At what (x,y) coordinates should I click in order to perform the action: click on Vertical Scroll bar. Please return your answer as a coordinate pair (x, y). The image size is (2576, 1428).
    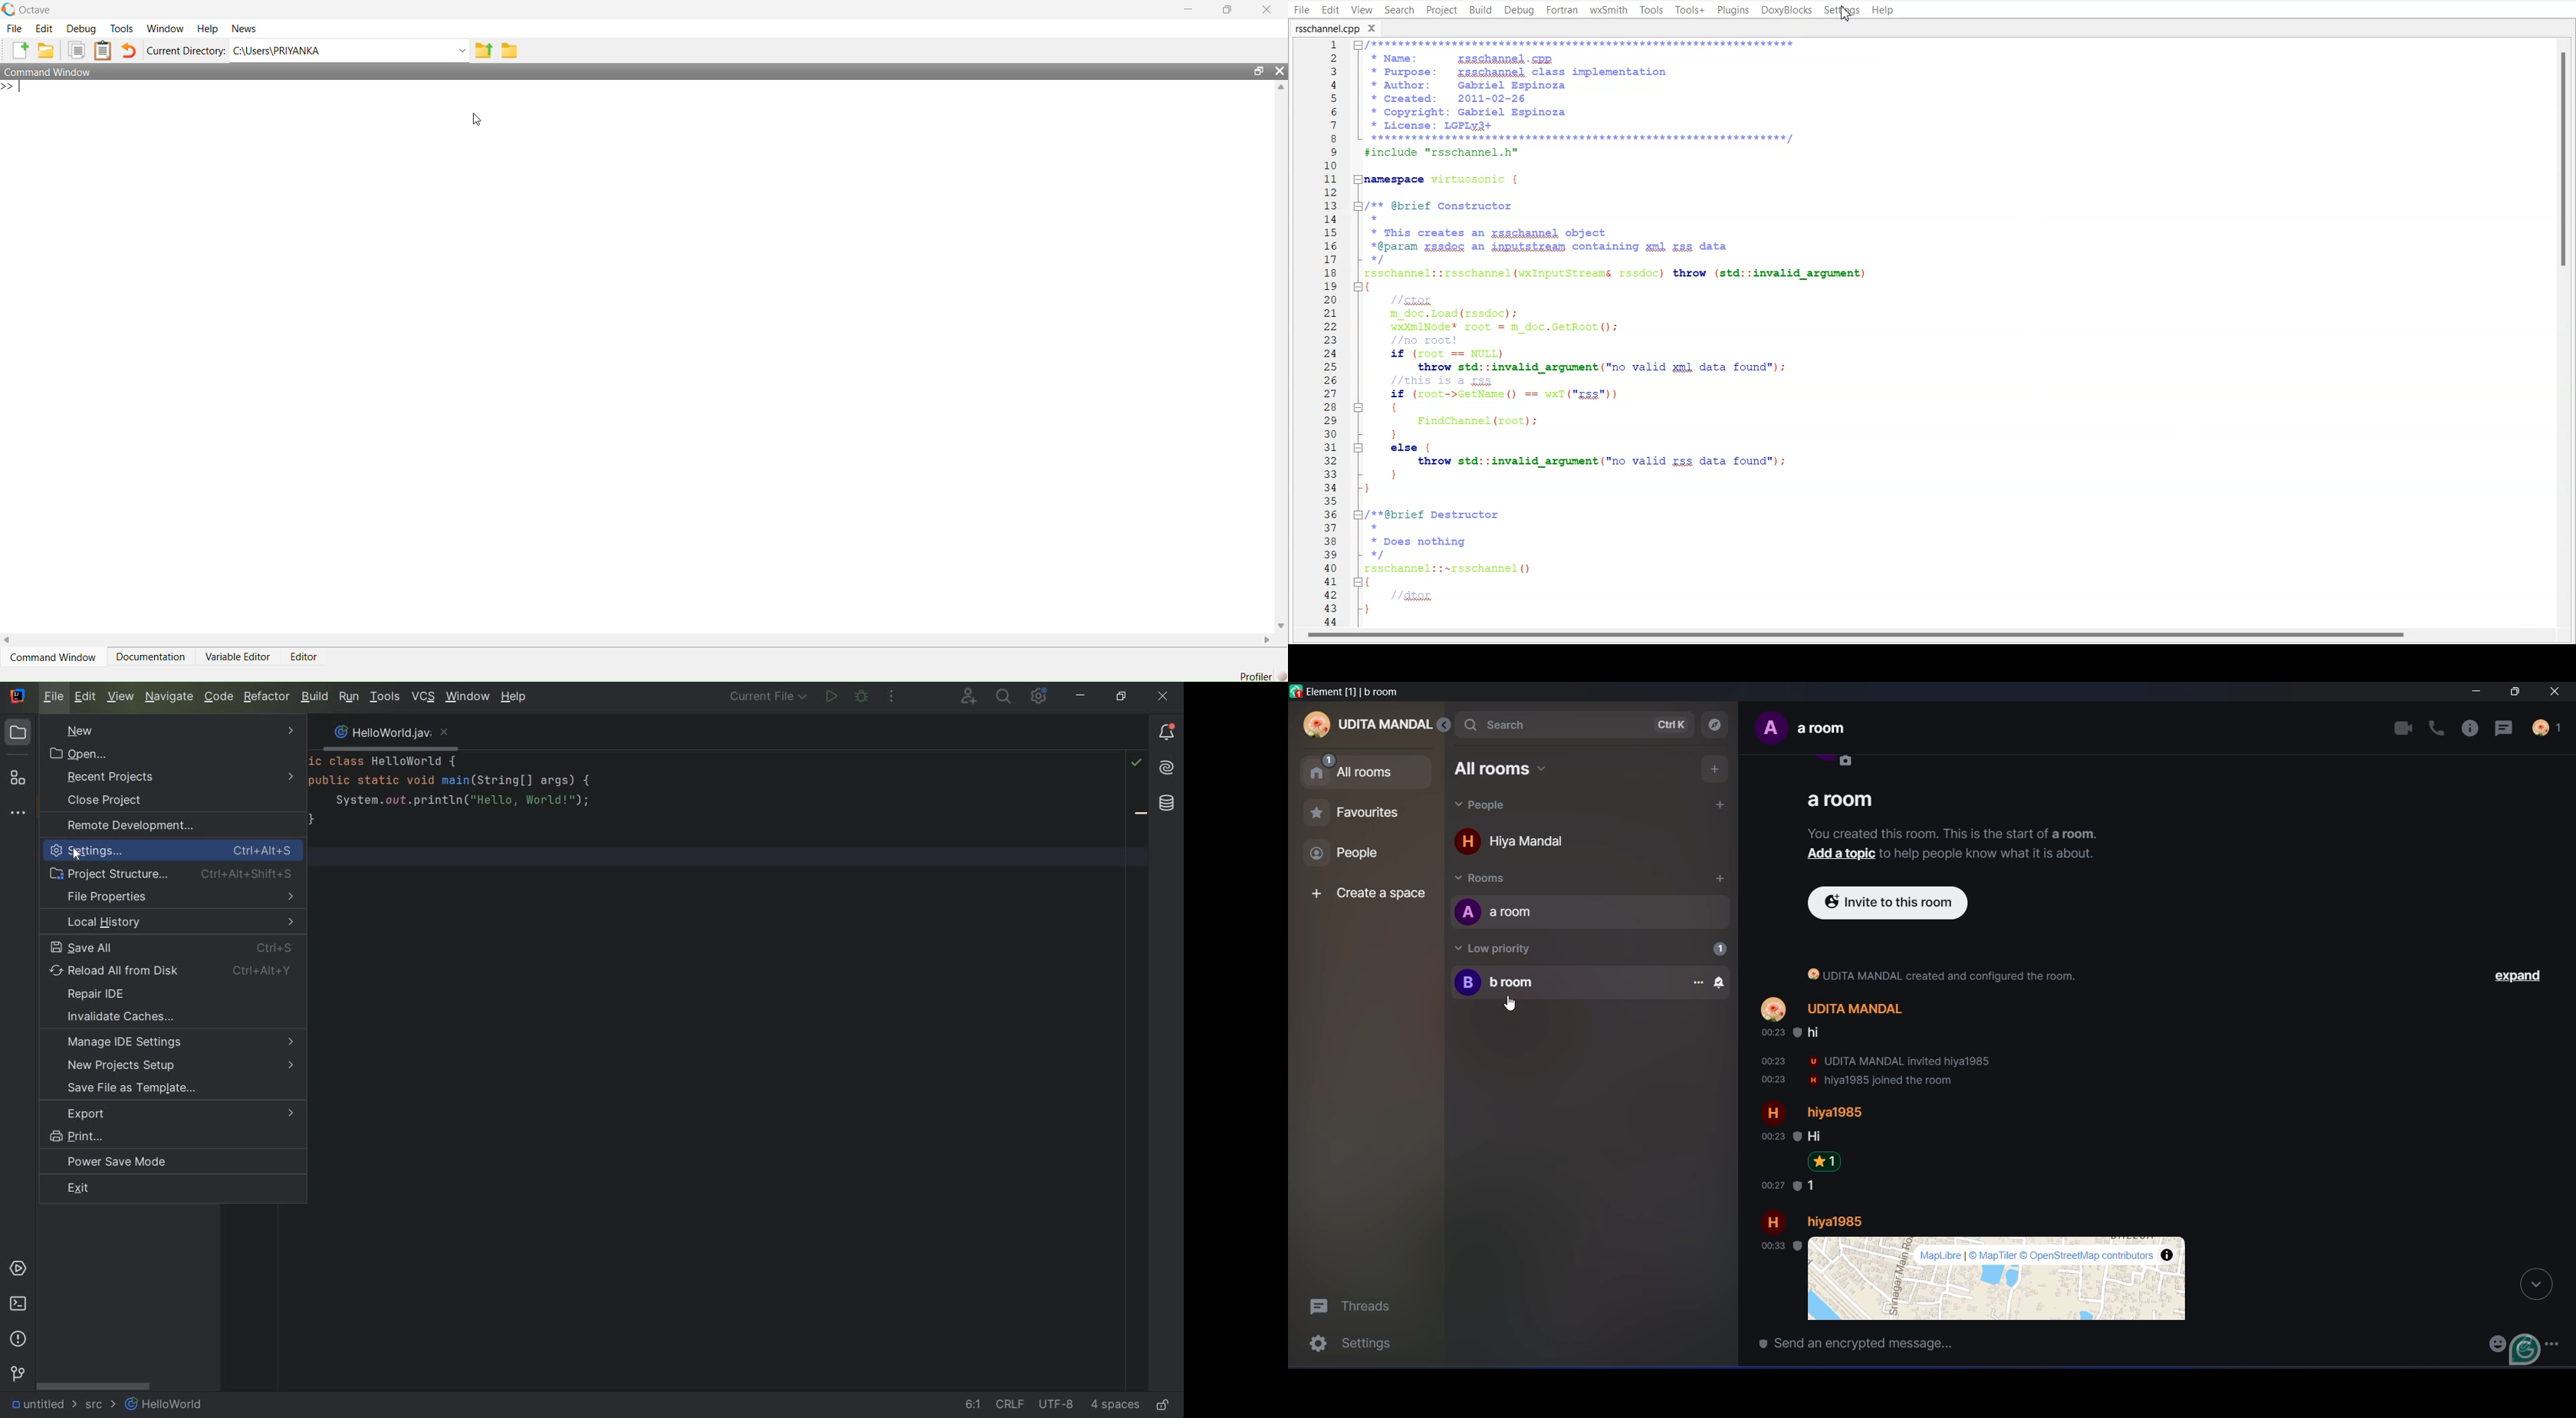
    Looking at the image, I should click on (2568, 333).